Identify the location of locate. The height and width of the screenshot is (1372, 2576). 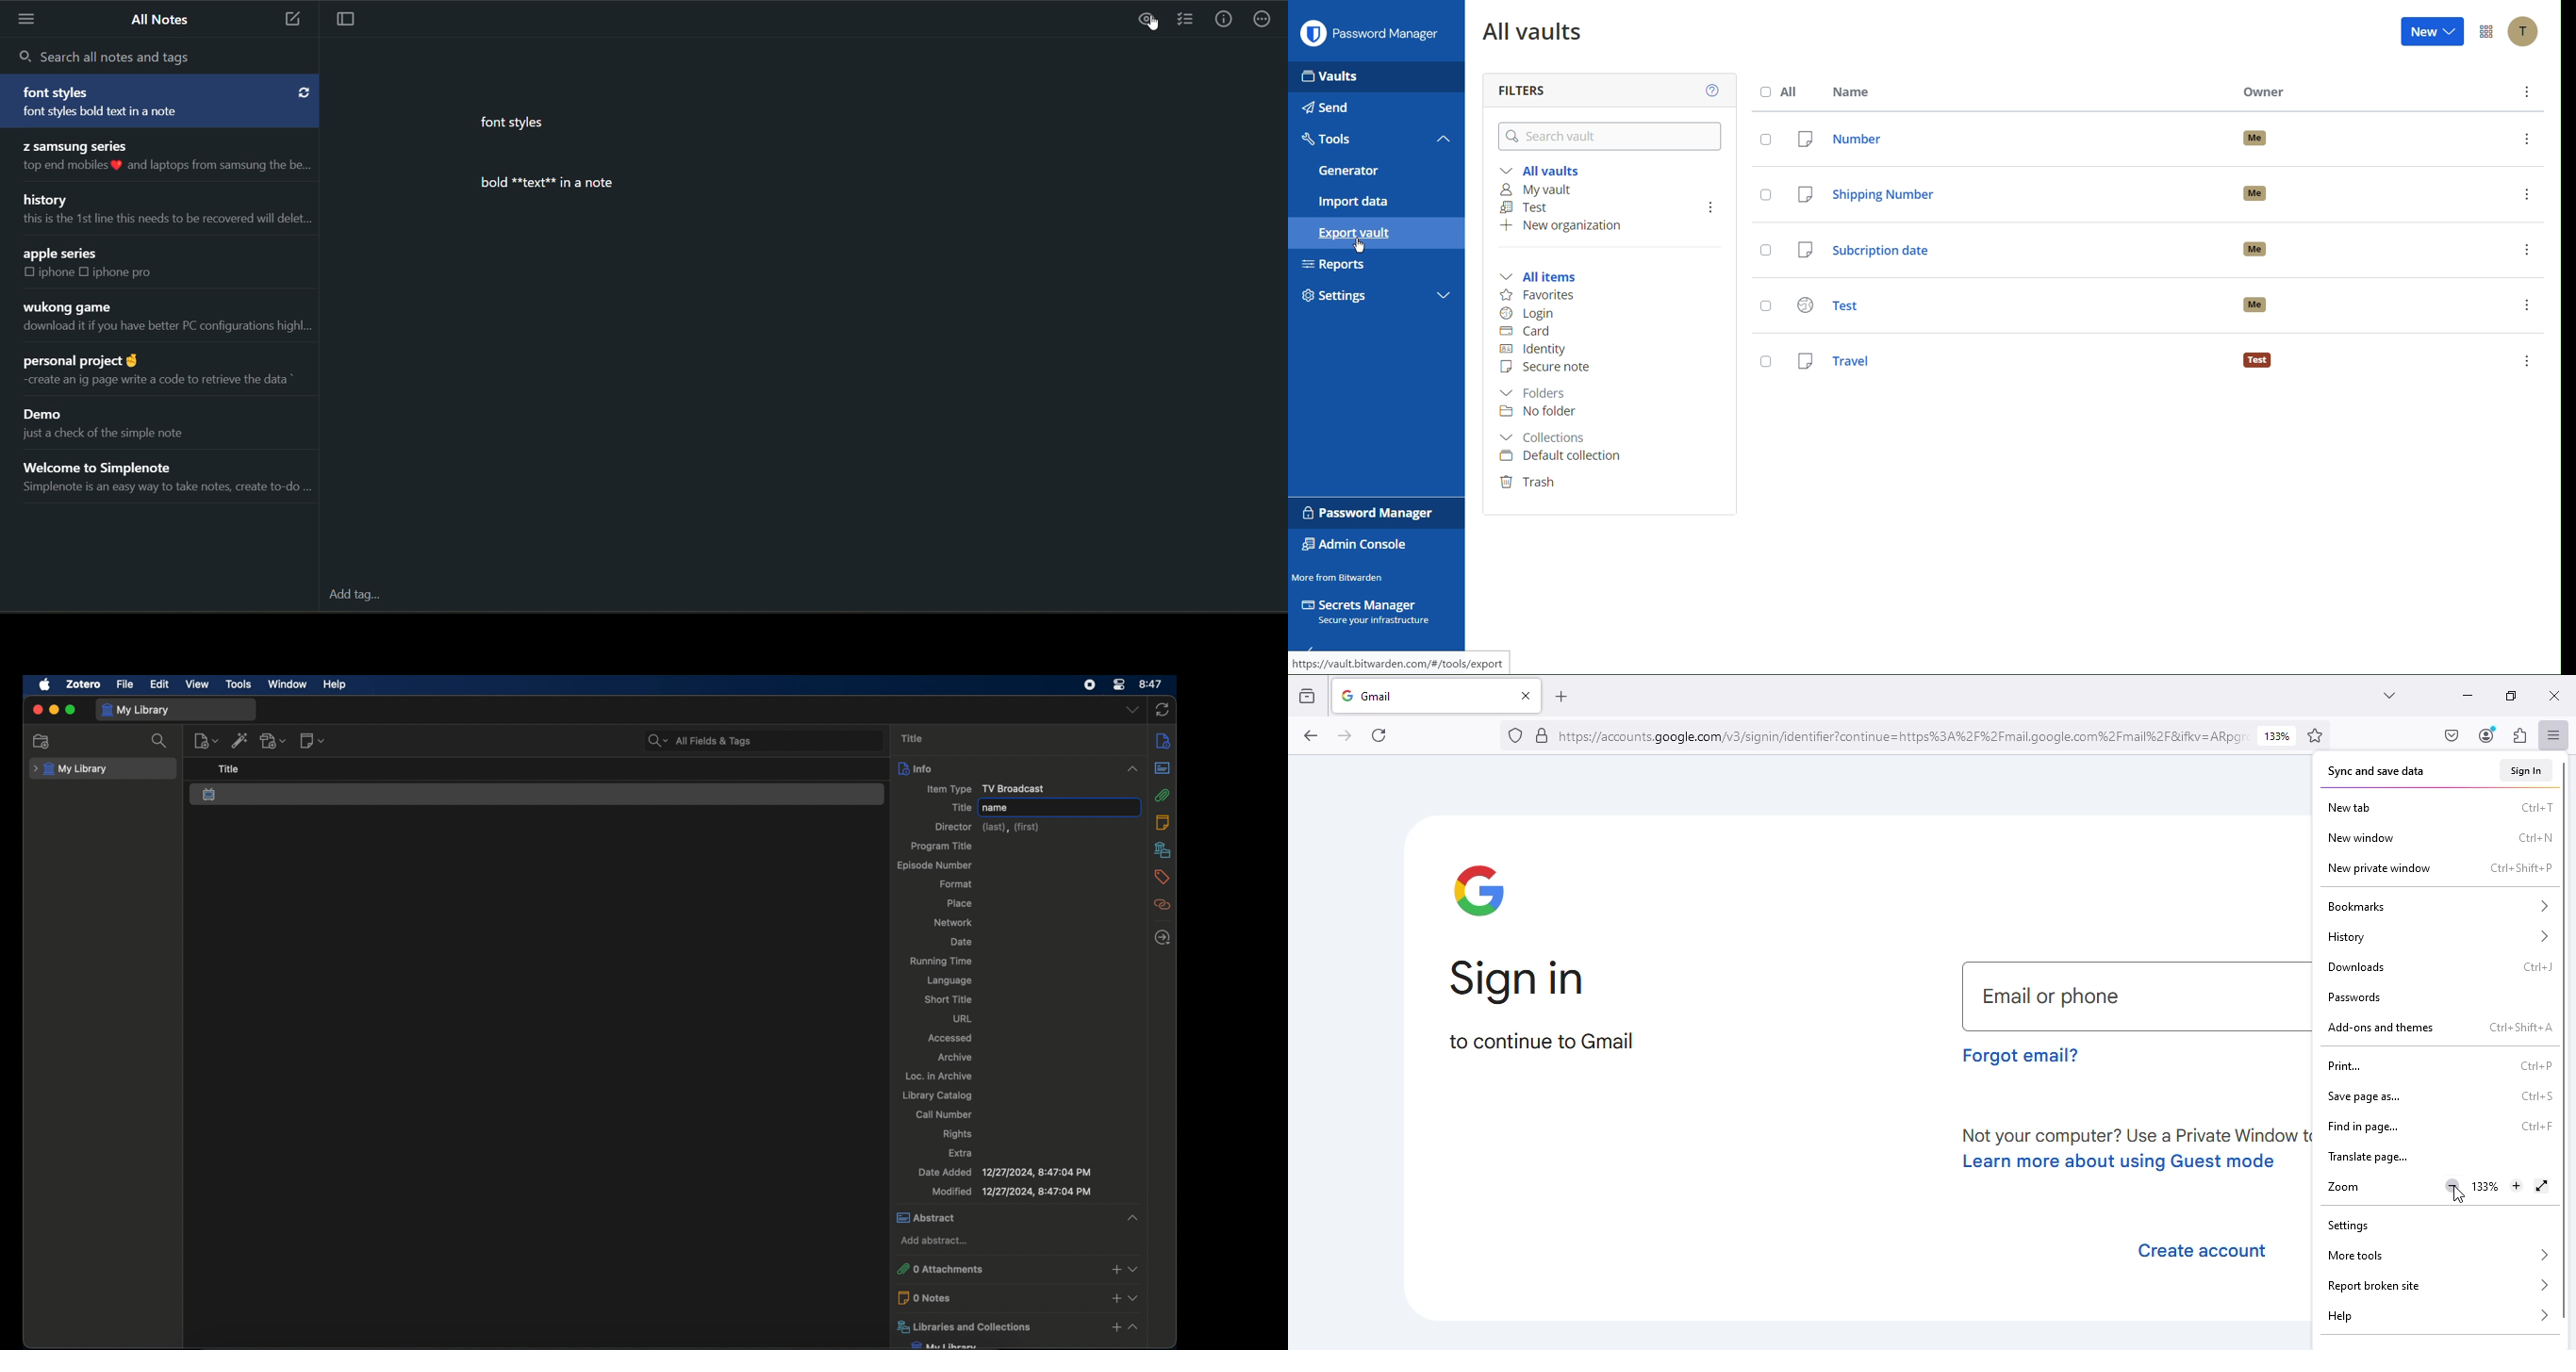
(1163, 938).